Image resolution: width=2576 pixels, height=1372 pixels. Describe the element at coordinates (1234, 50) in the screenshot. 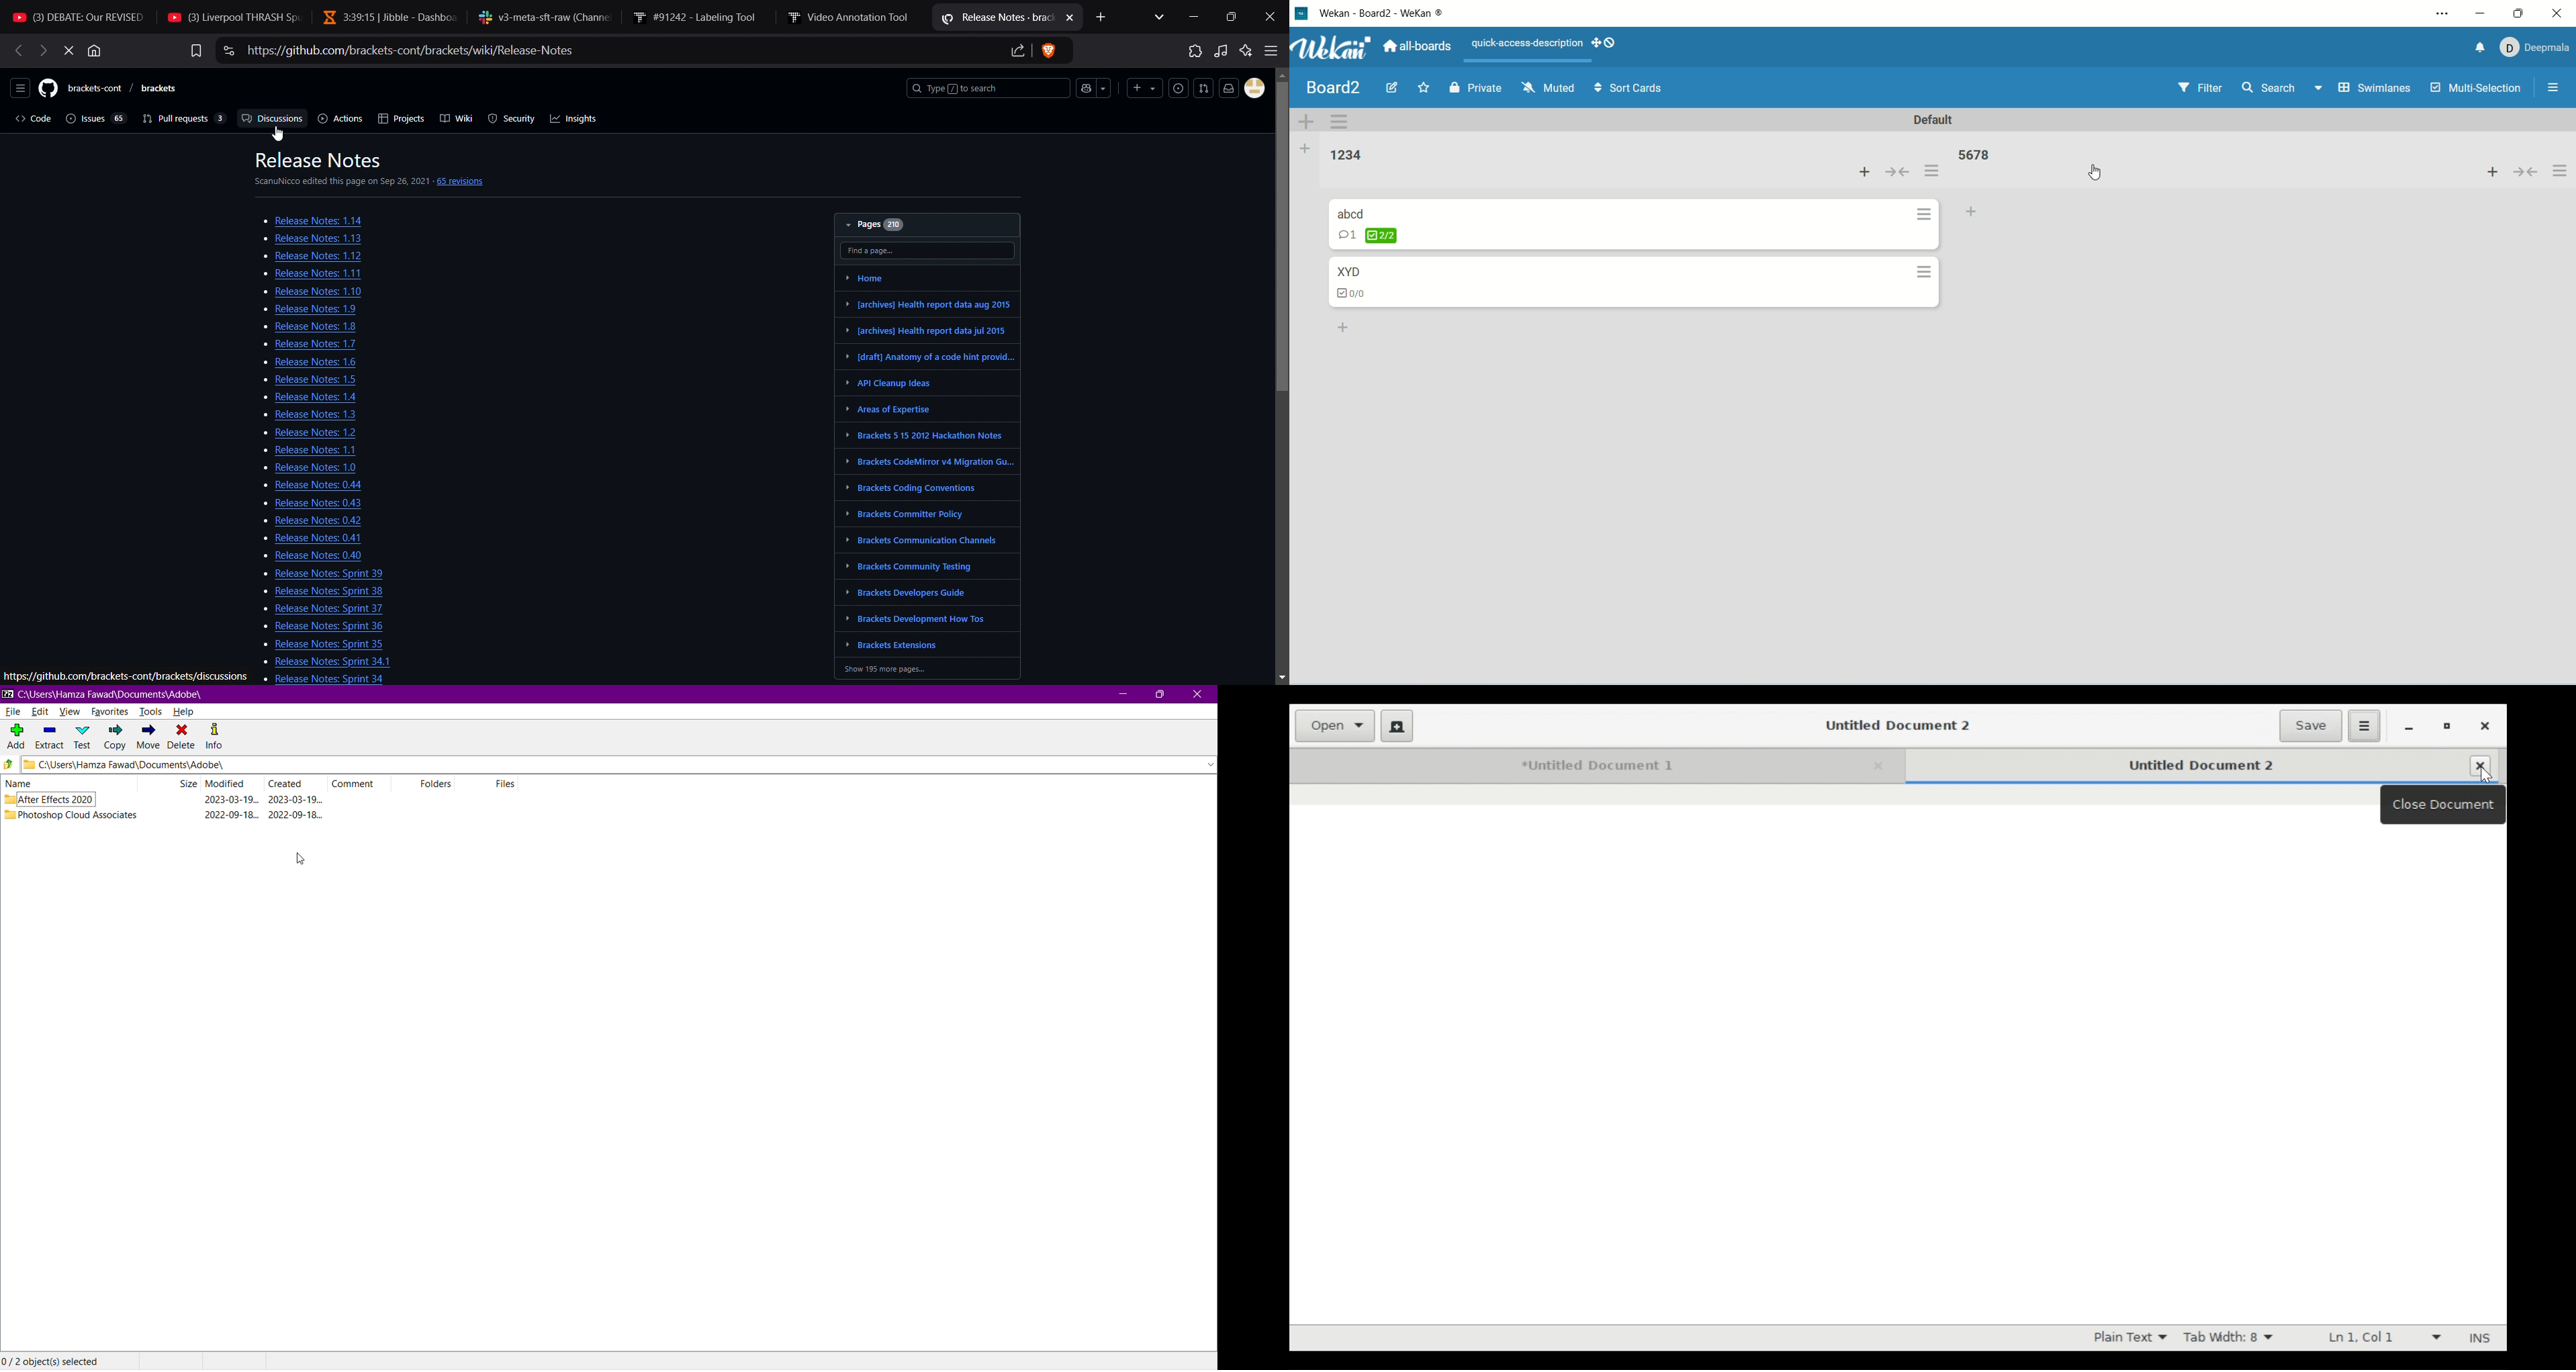

I see `browser icons` at that location.